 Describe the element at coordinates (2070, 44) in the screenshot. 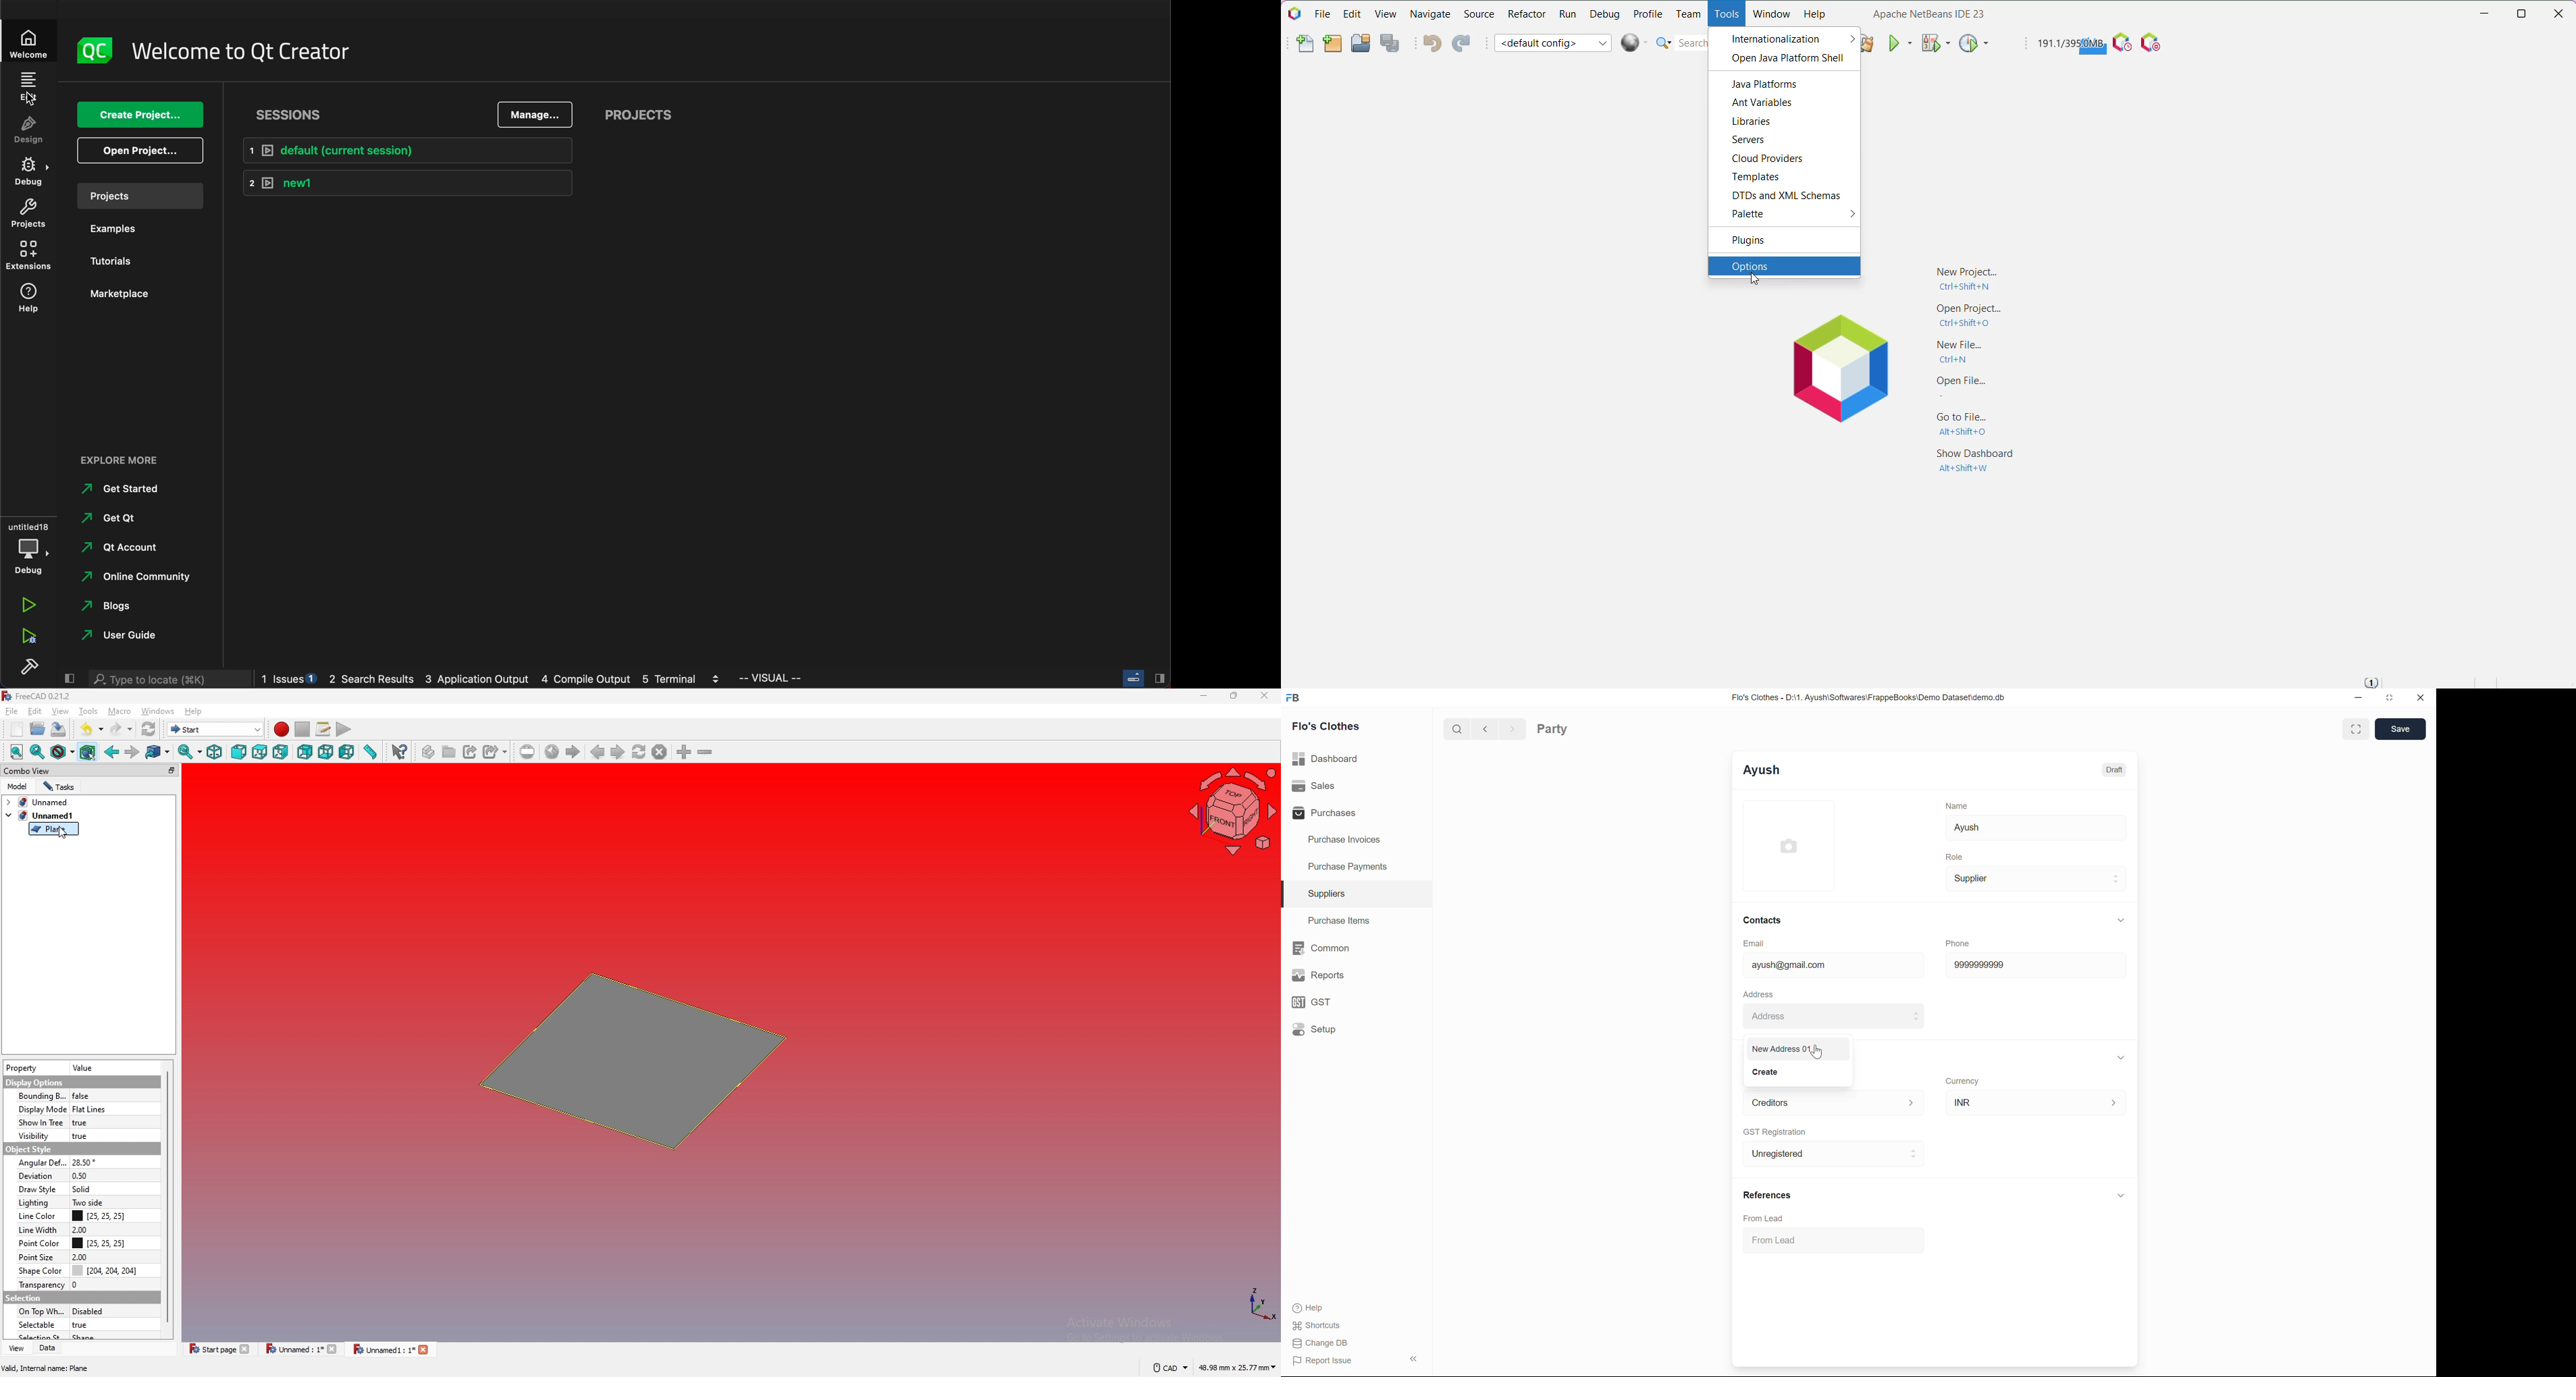

I see `Click to force garbage collection` at that location.